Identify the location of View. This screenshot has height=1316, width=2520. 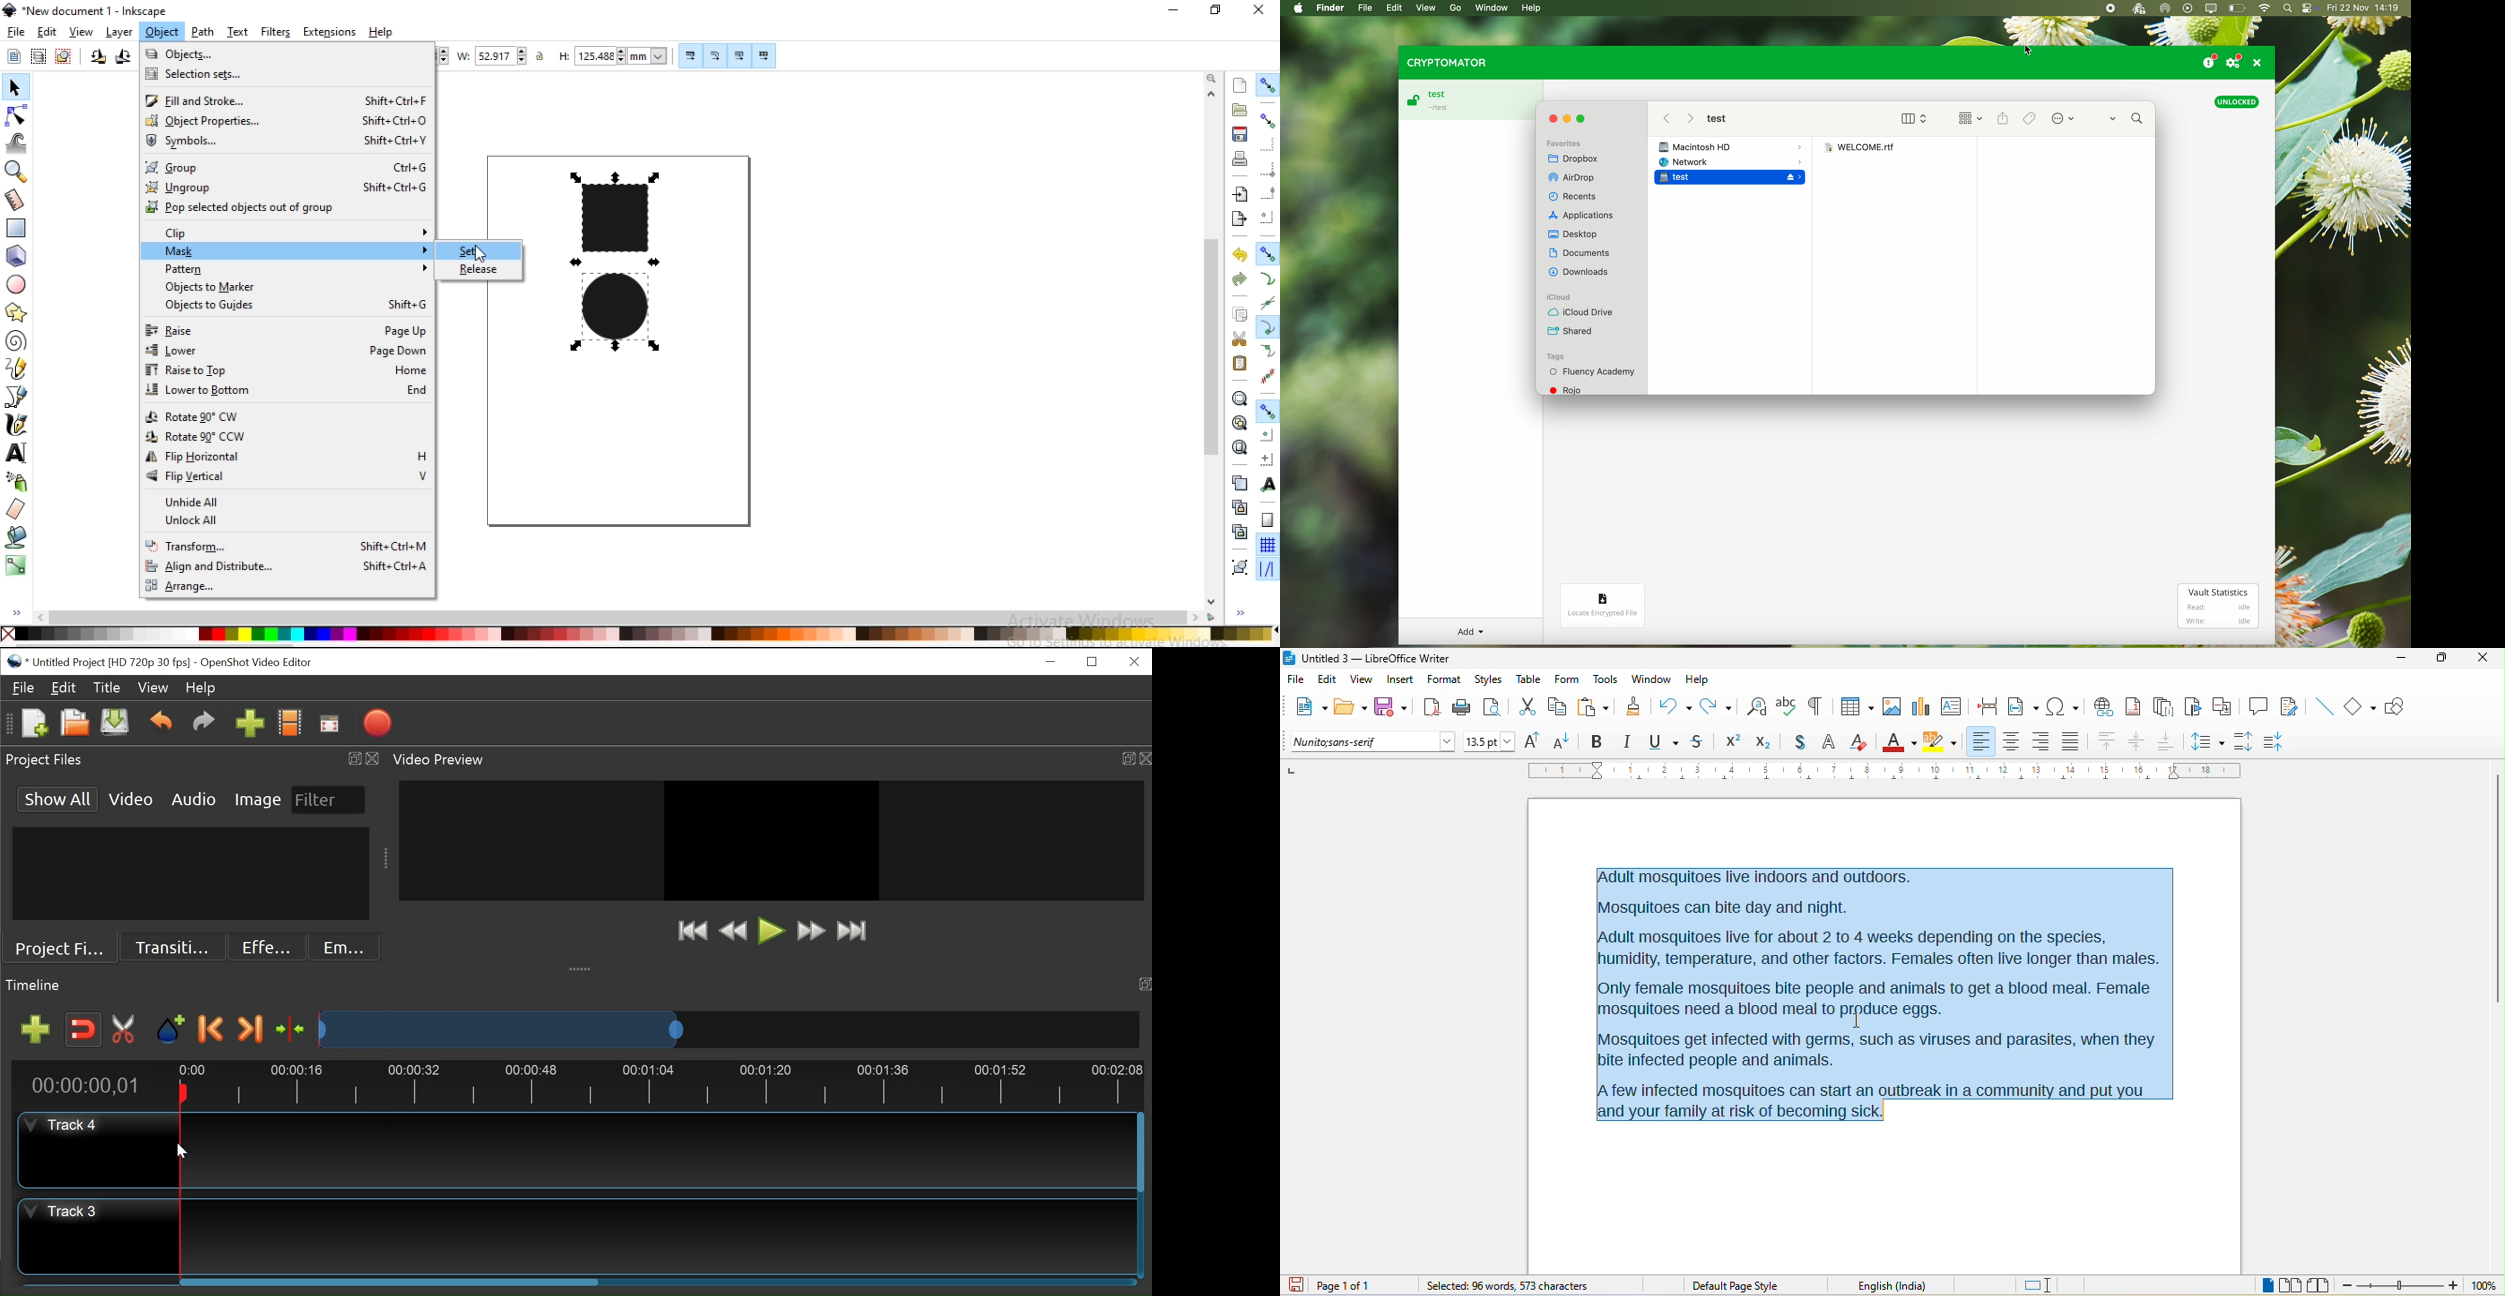
(153, 688).